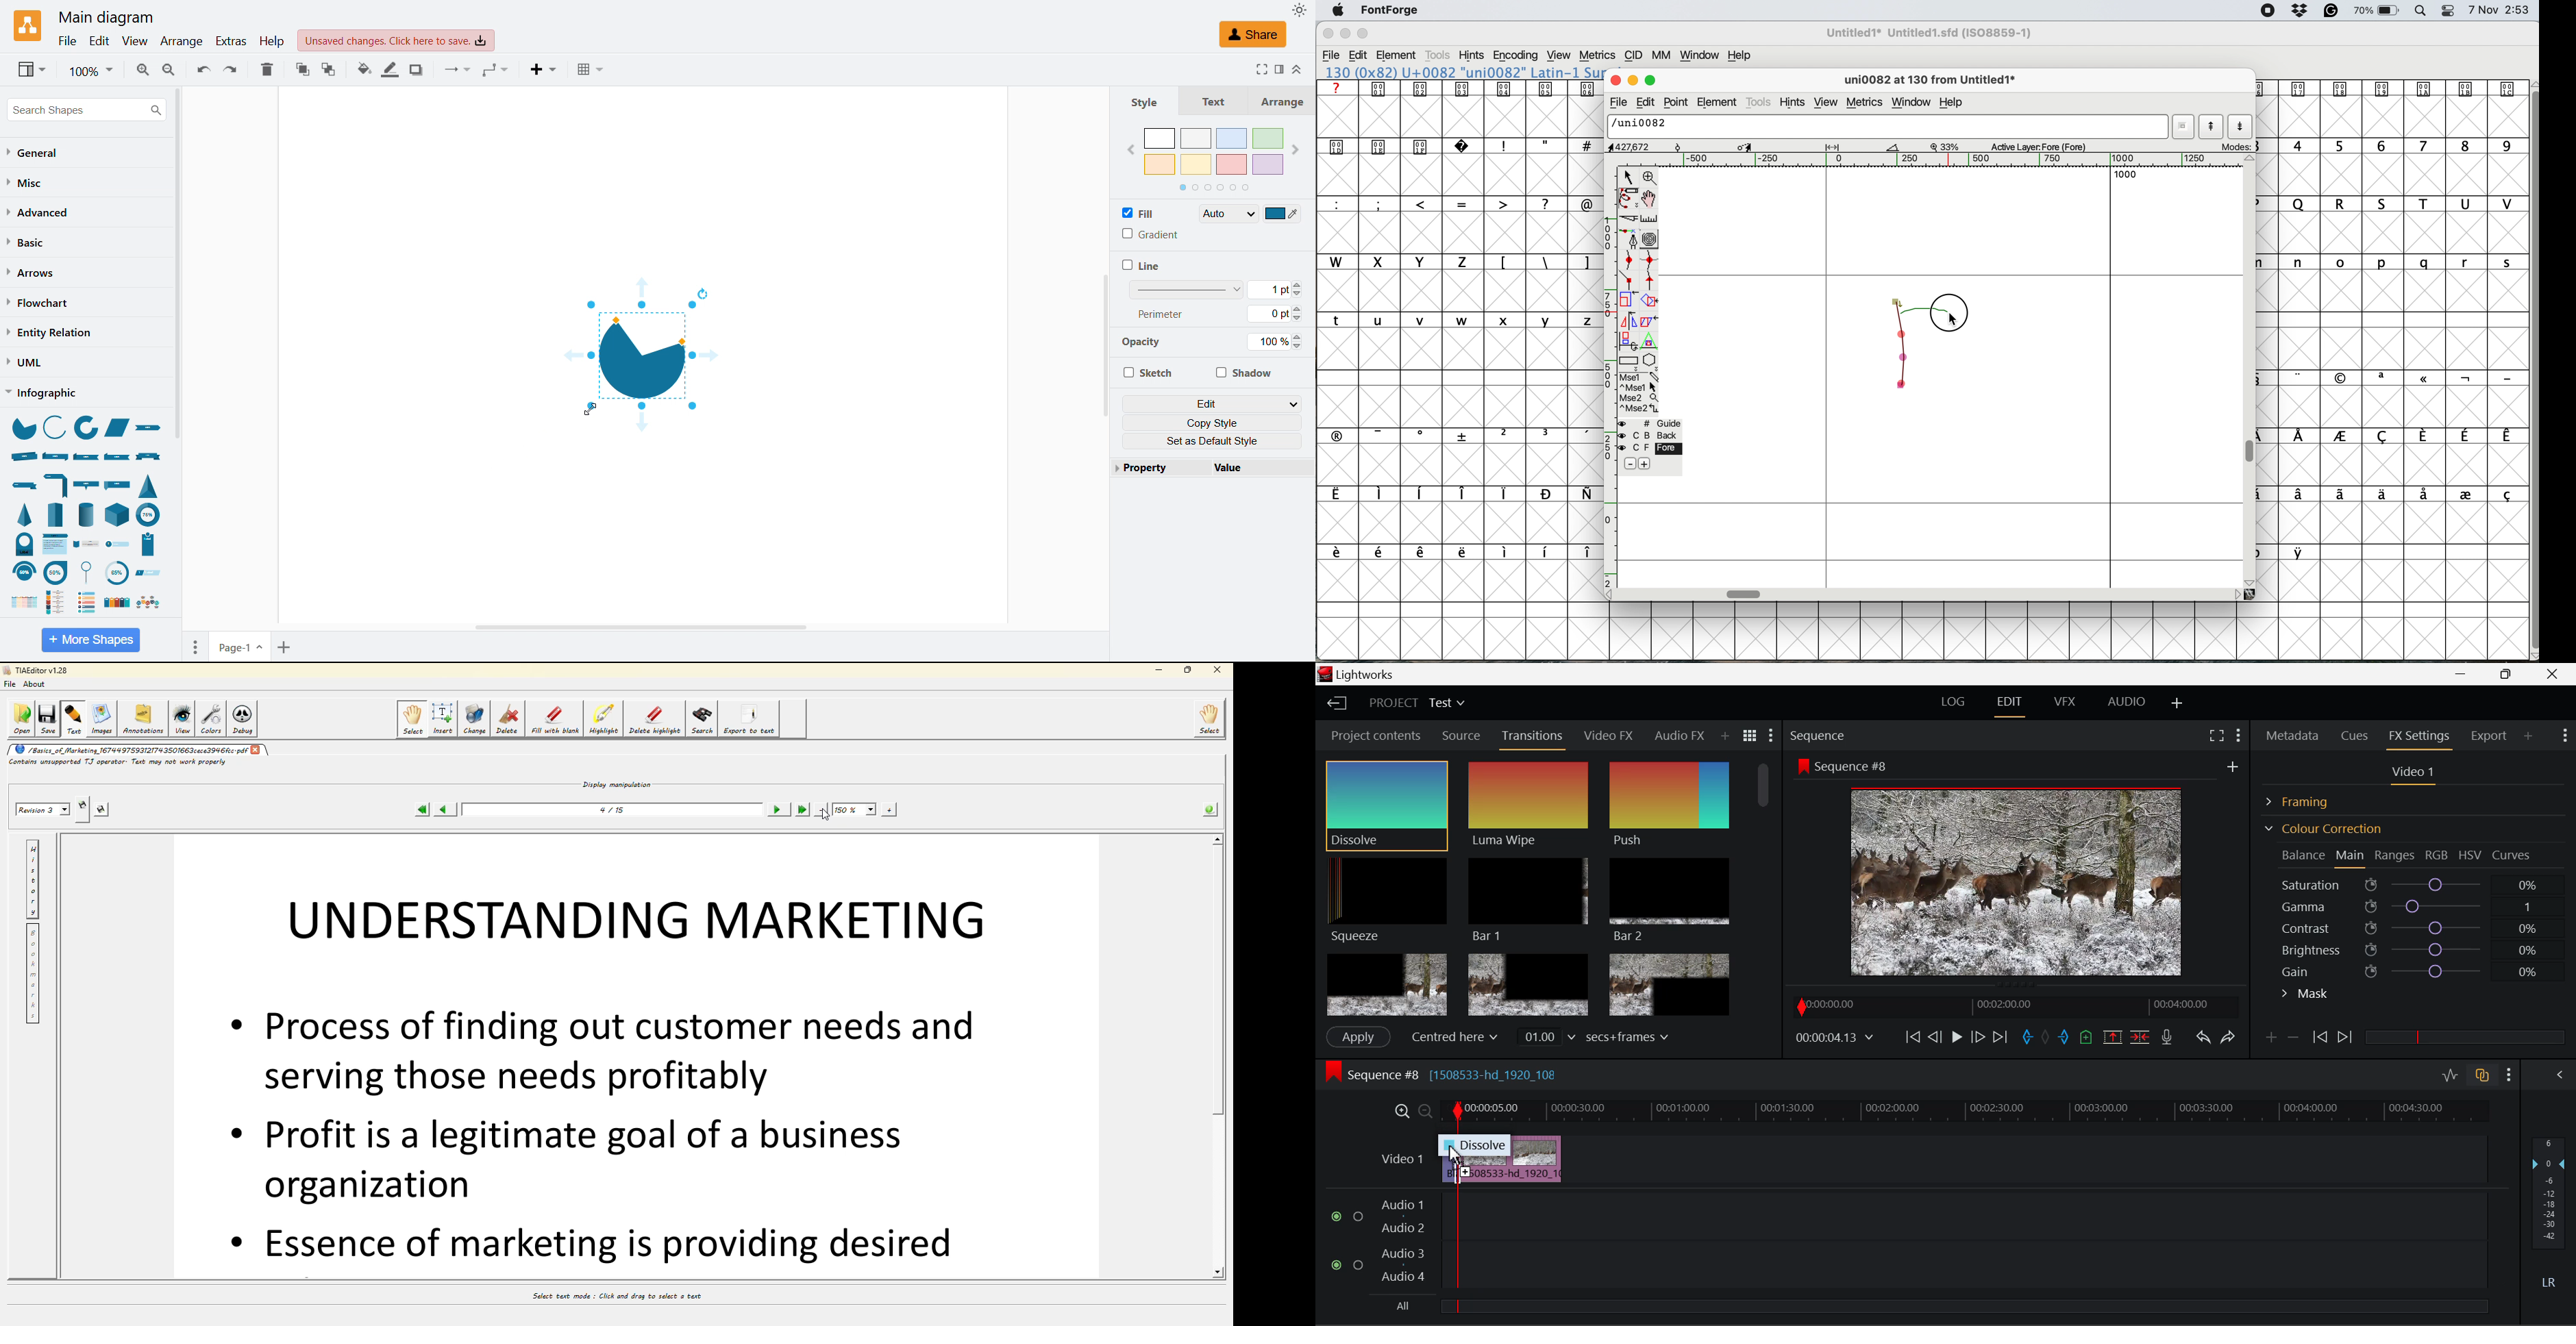 The image size is (2576, 1344). I want to click on Unsaved change click to save , so click(396, 40).